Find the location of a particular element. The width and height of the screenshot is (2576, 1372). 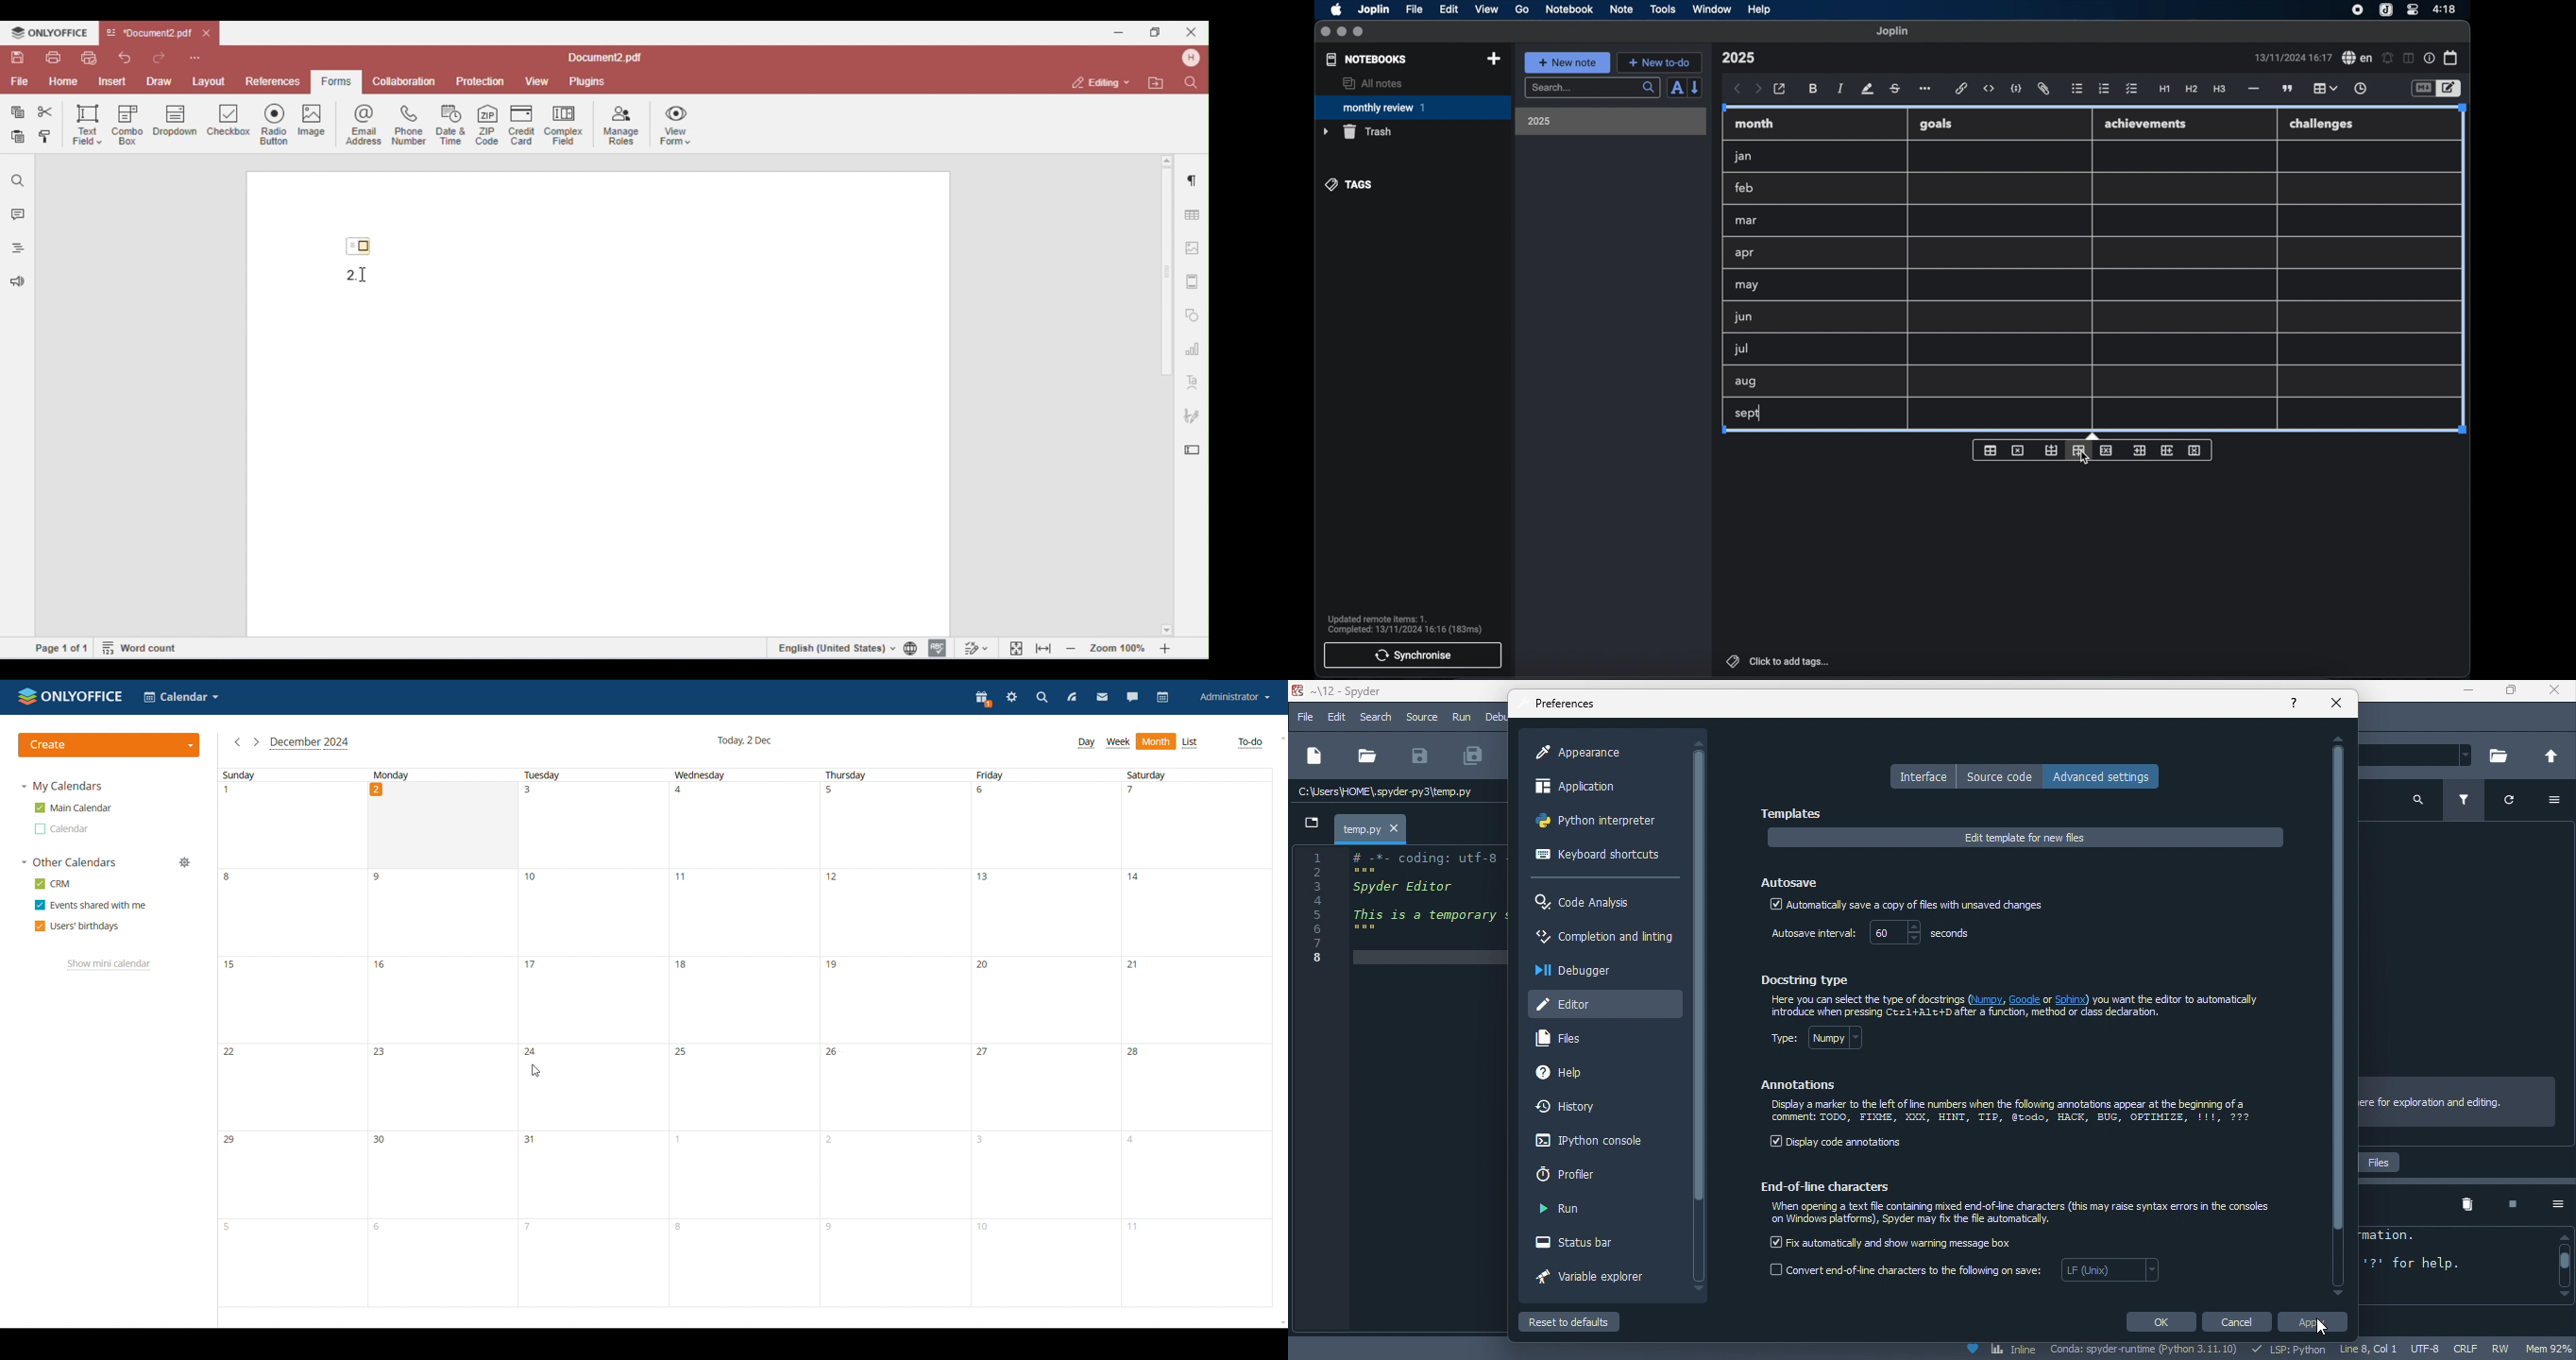

search bar is located at coordinates (1592, 89).